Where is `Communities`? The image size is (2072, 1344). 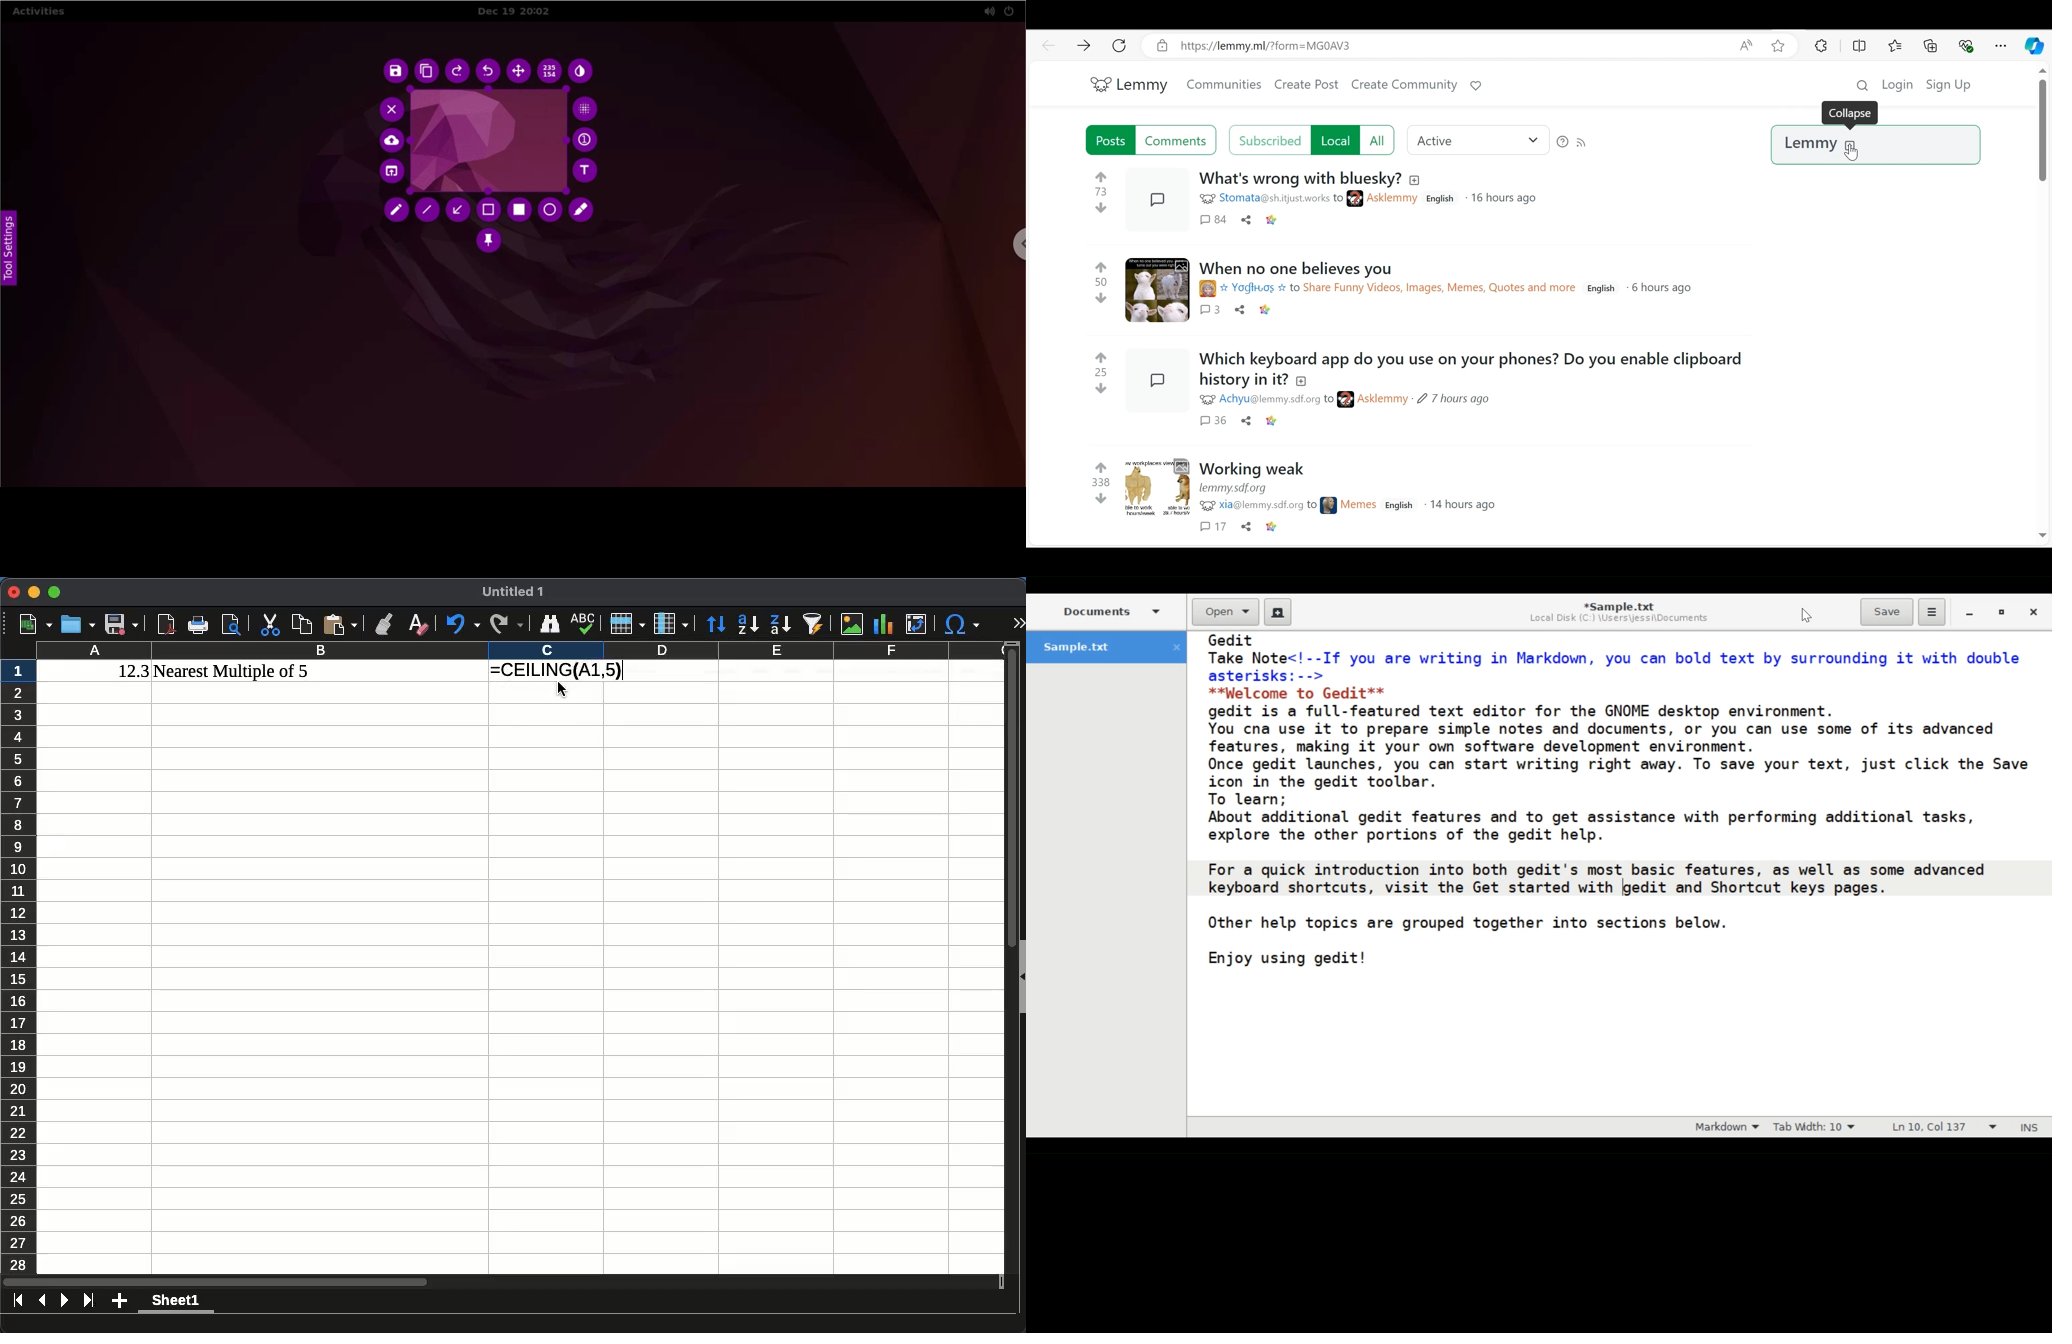 Communities is located at coordinates (1224, 86).